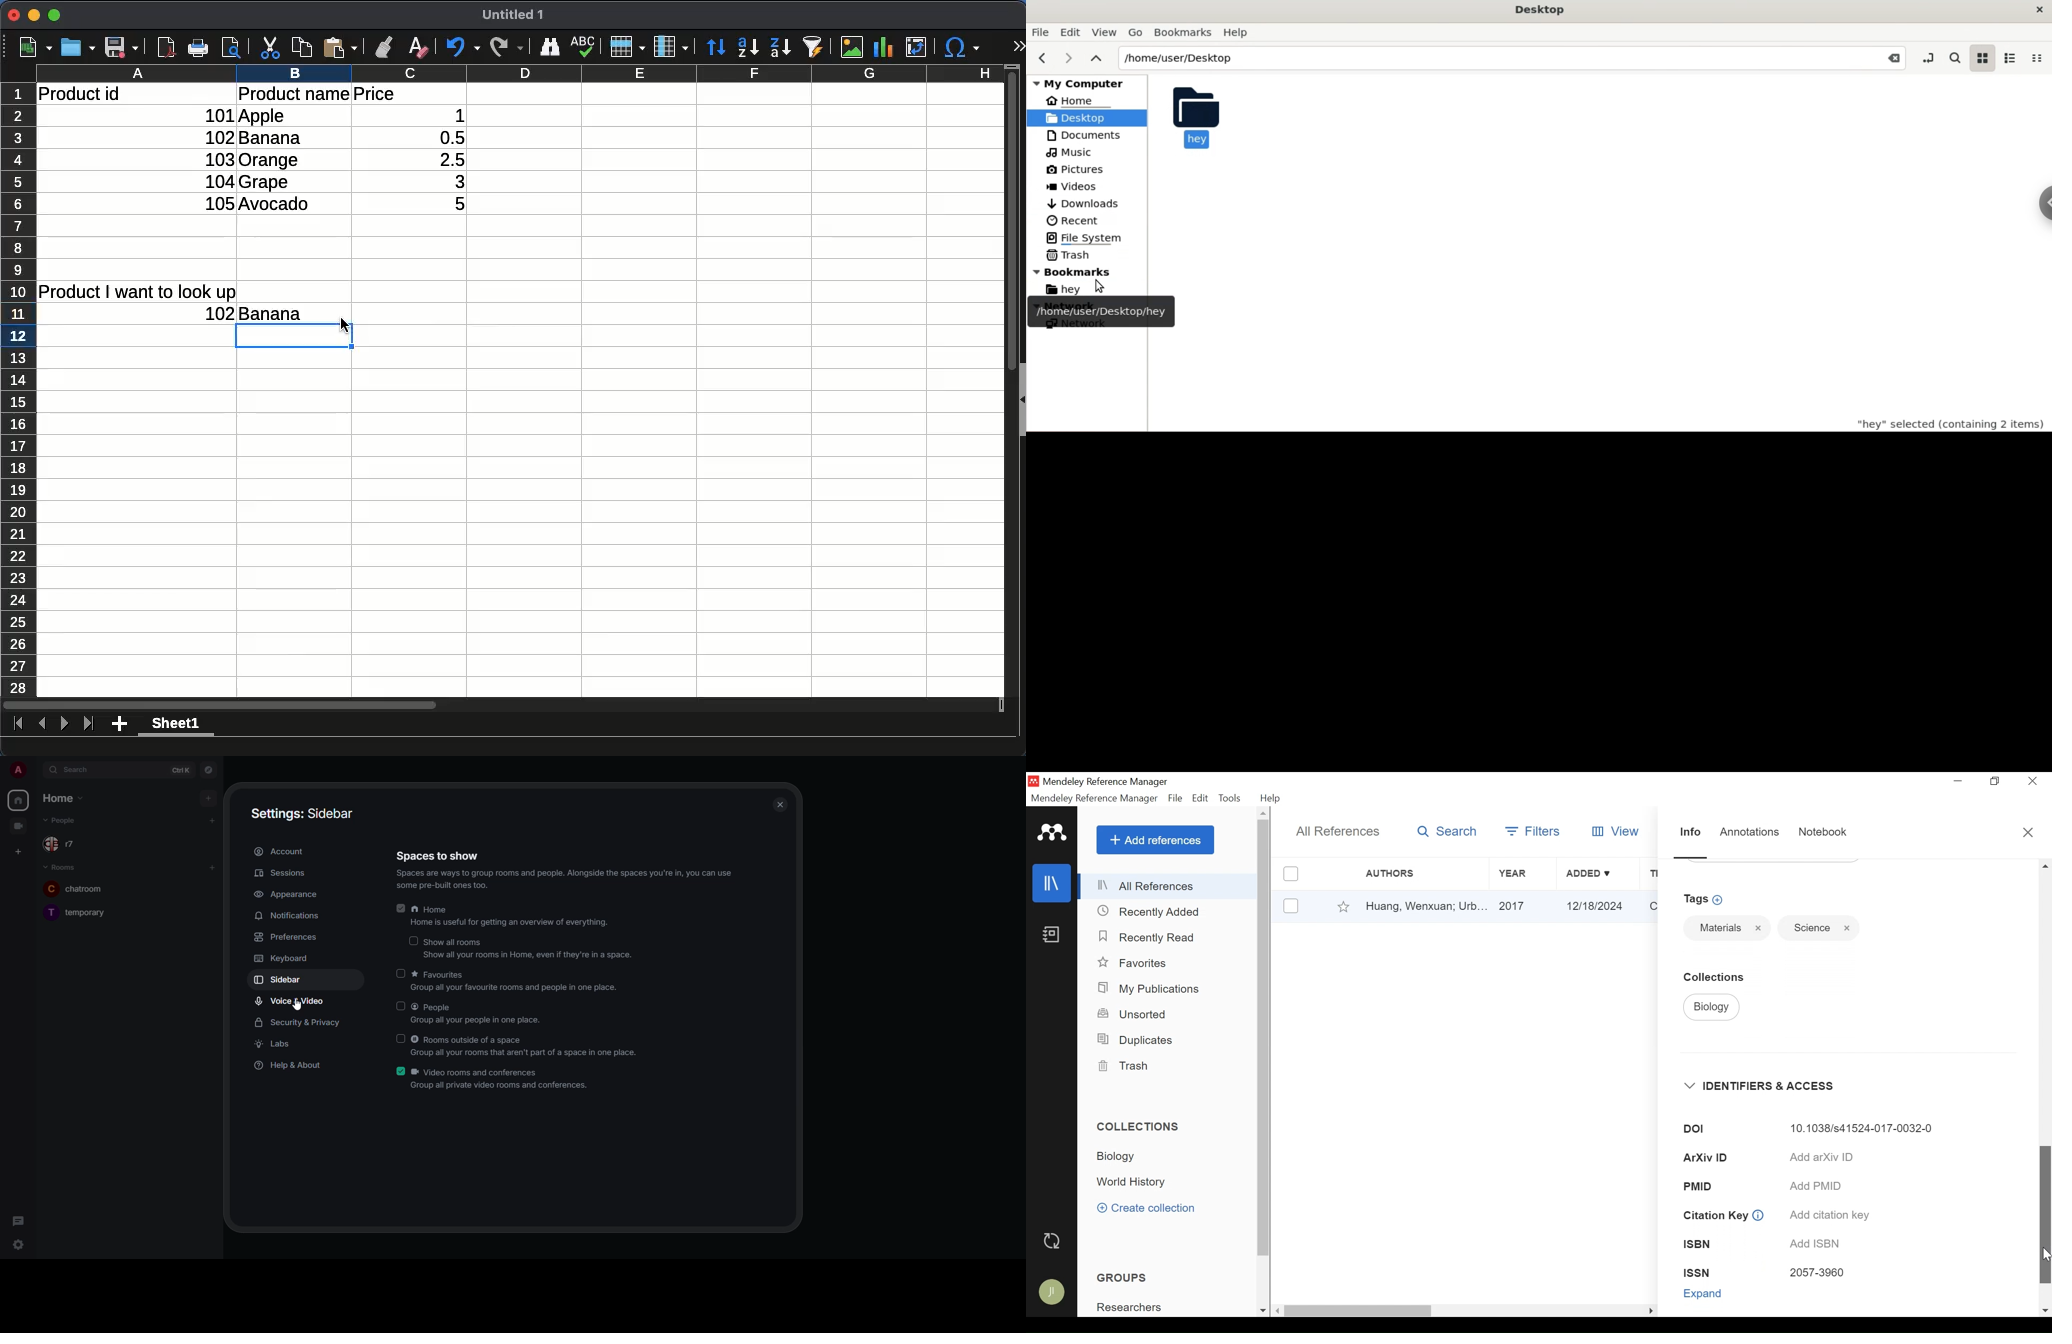 This screenshot has height=1344, width=2072. I want to click on click to enable, so click(411, 940).